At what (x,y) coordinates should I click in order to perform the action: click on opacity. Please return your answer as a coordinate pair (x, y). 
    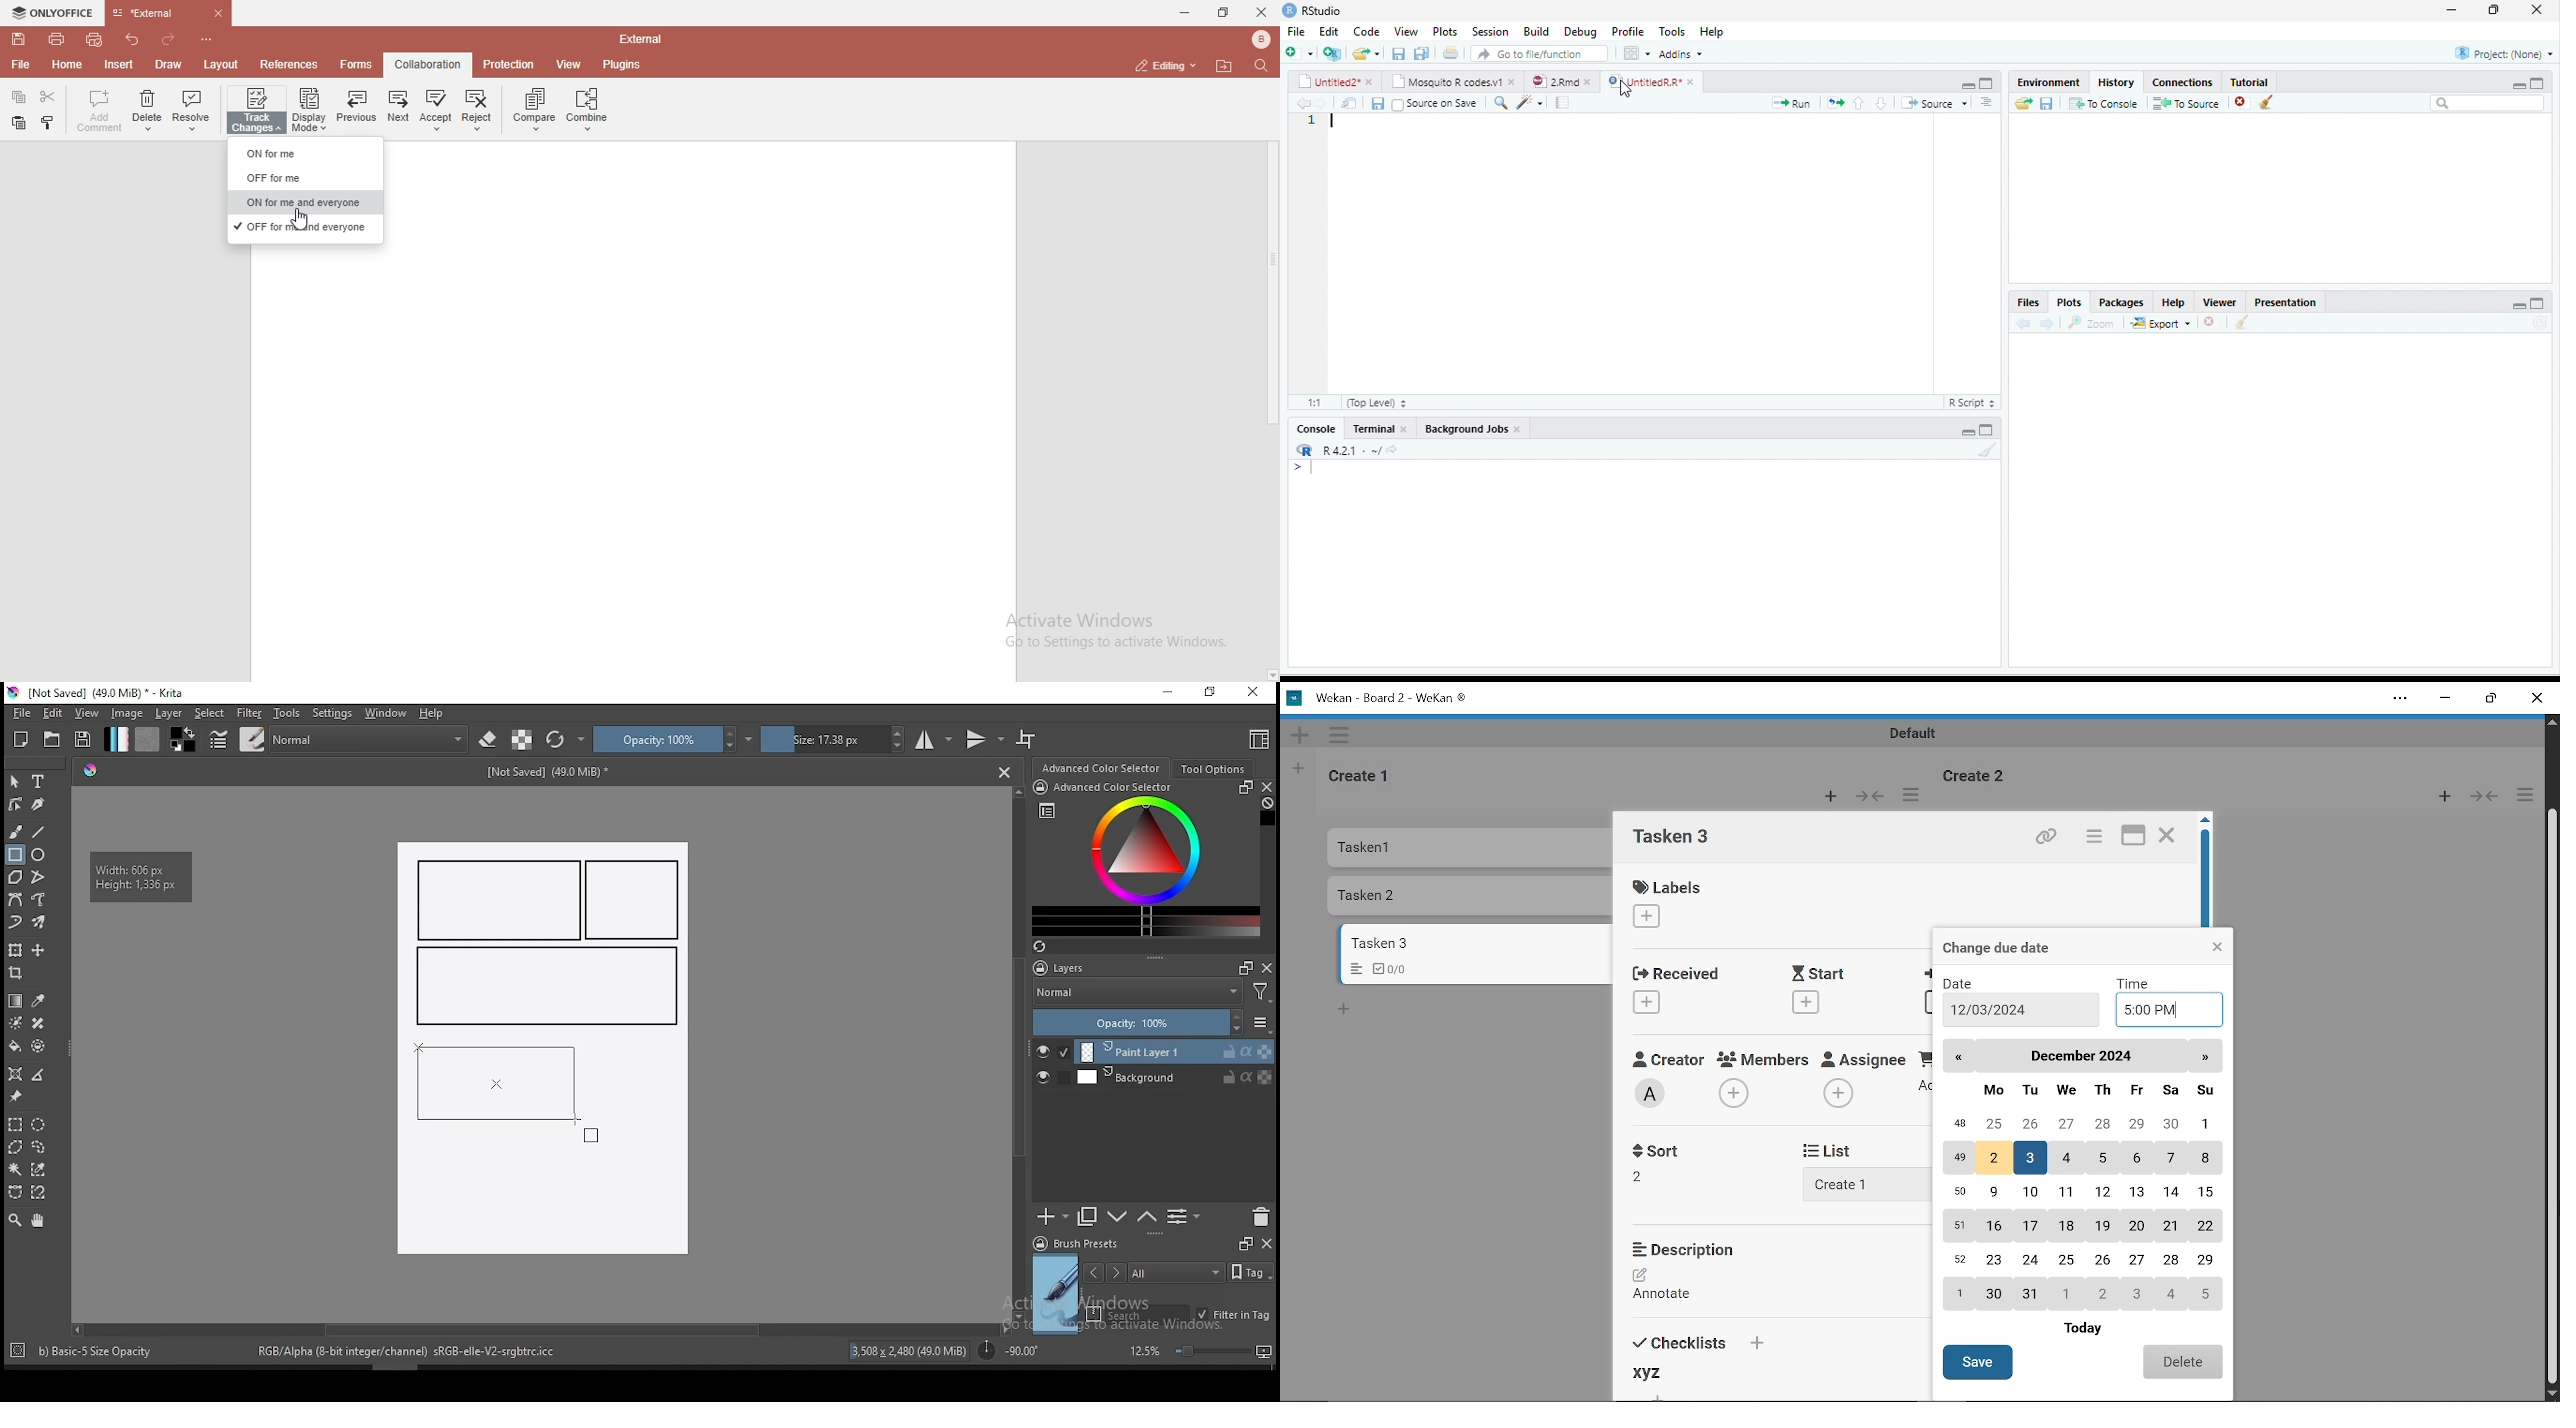
    Looking at the image, I should click on (673, 739).